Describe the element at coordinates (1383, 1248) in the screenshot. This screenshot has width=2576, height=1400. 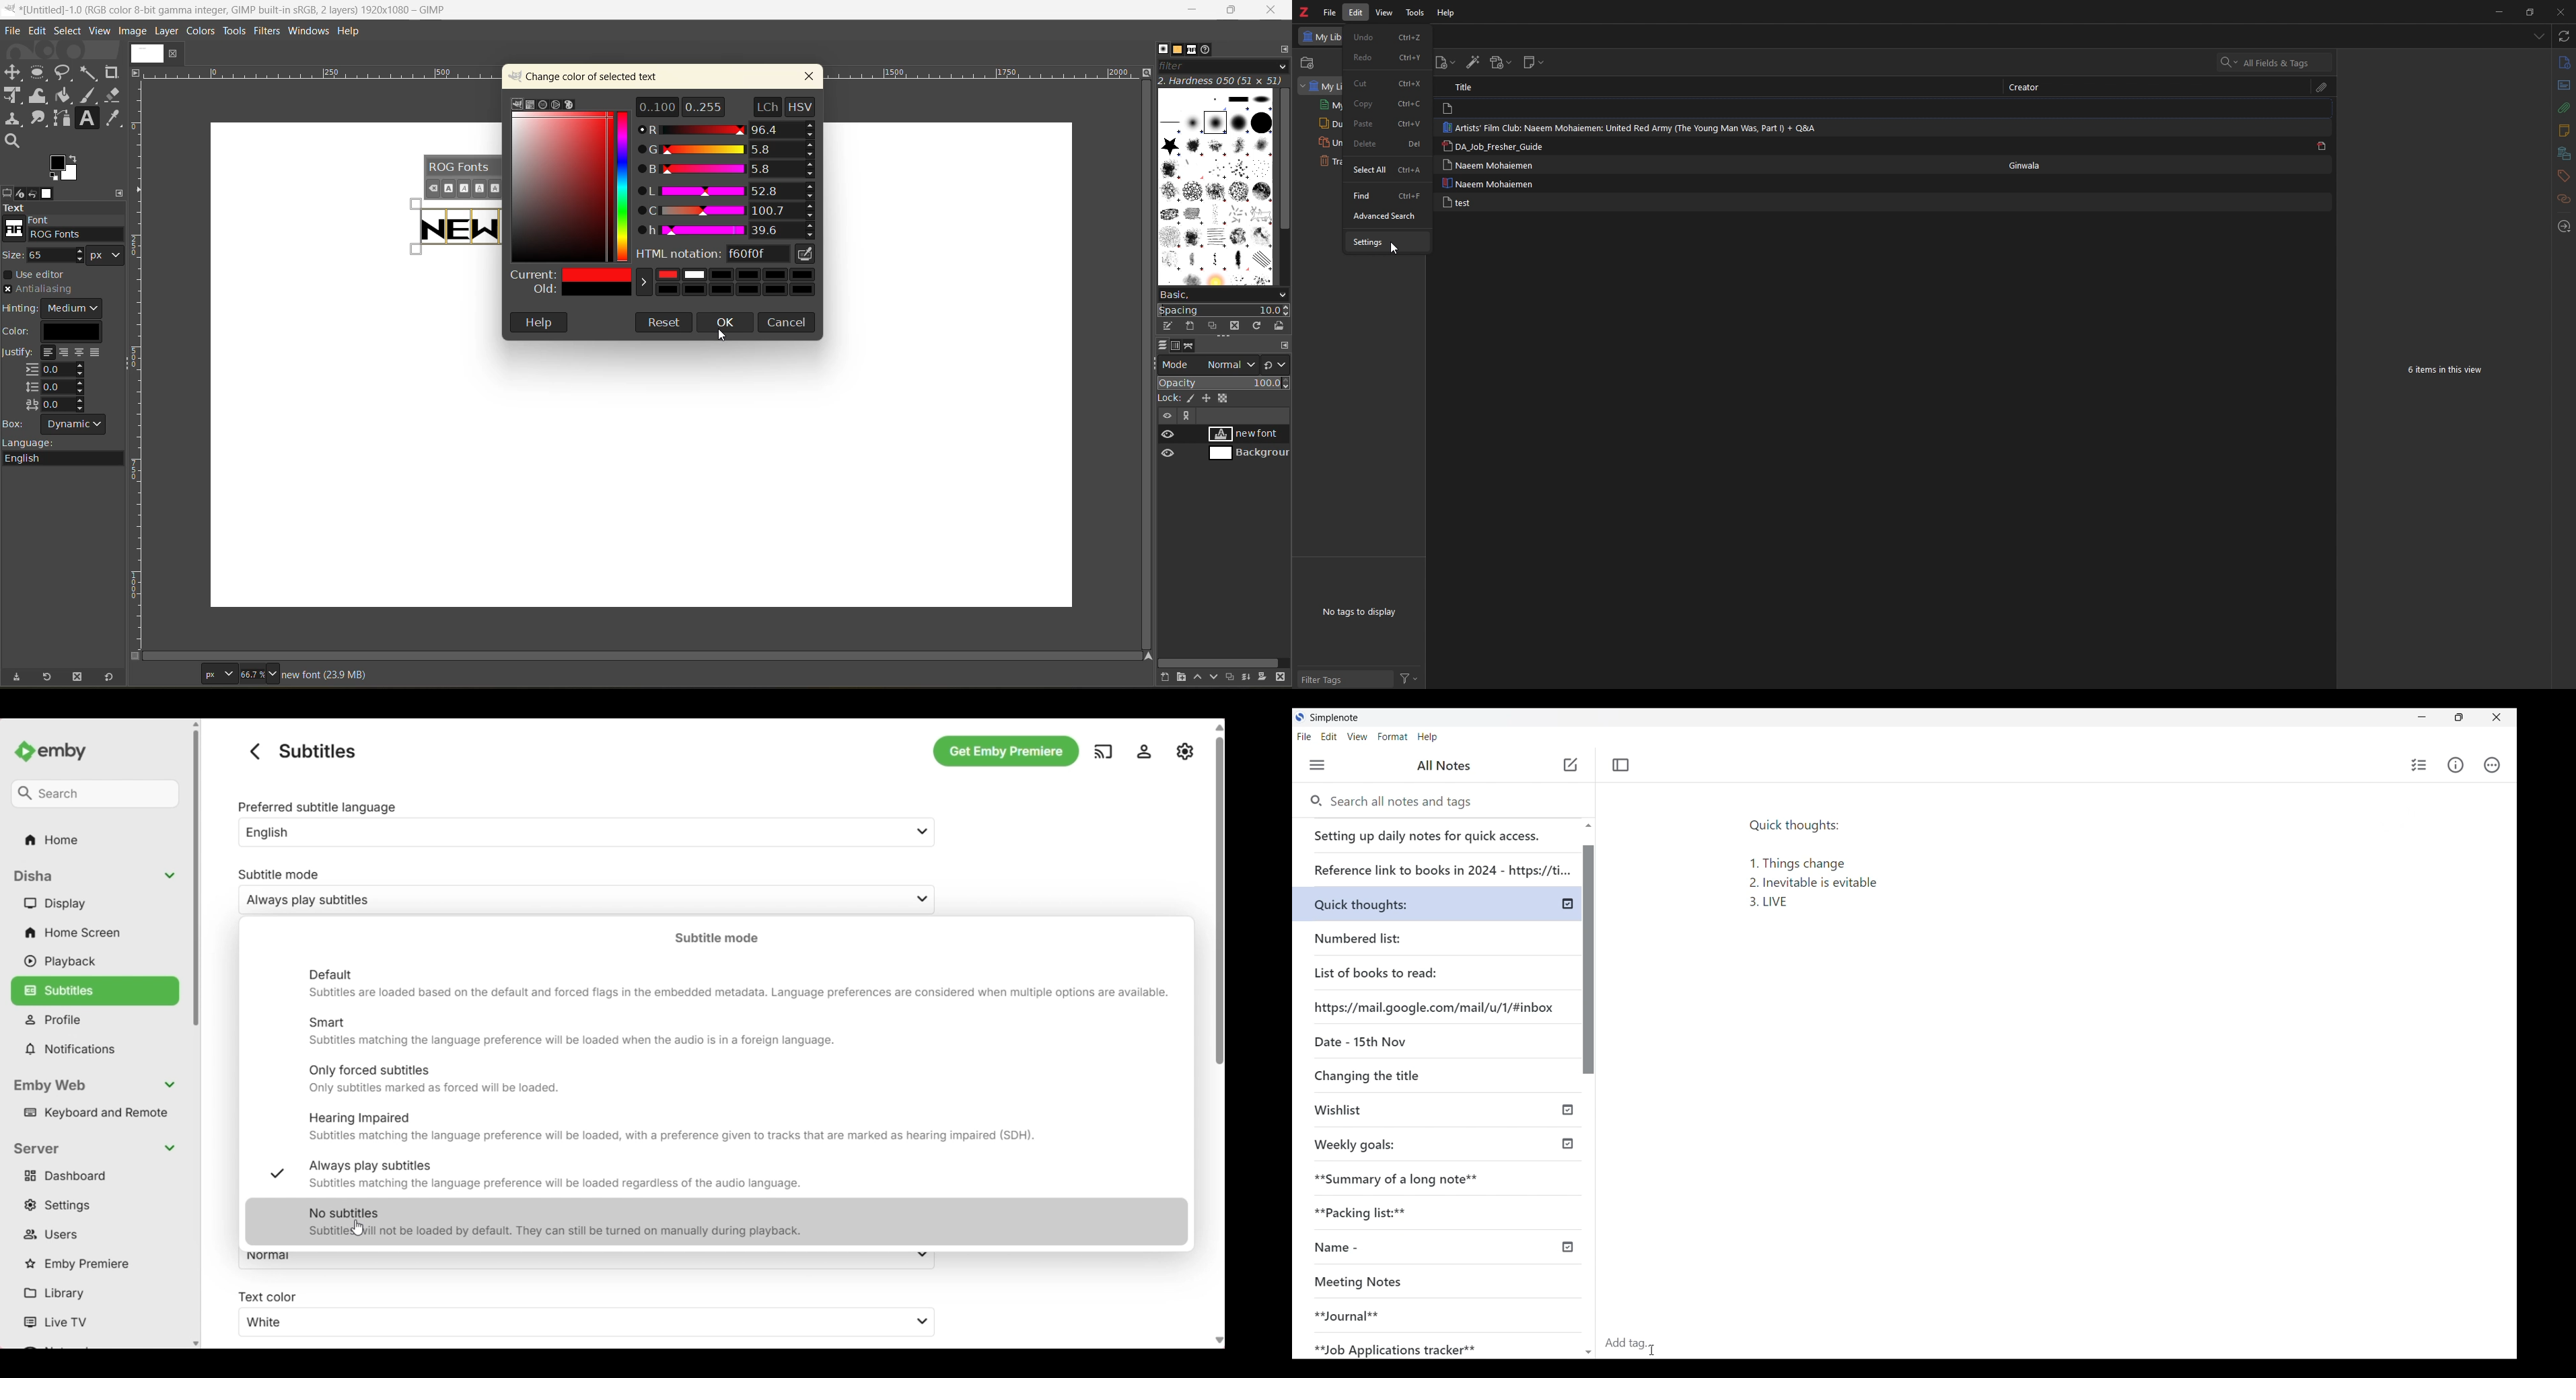
I see `Name` at that location.